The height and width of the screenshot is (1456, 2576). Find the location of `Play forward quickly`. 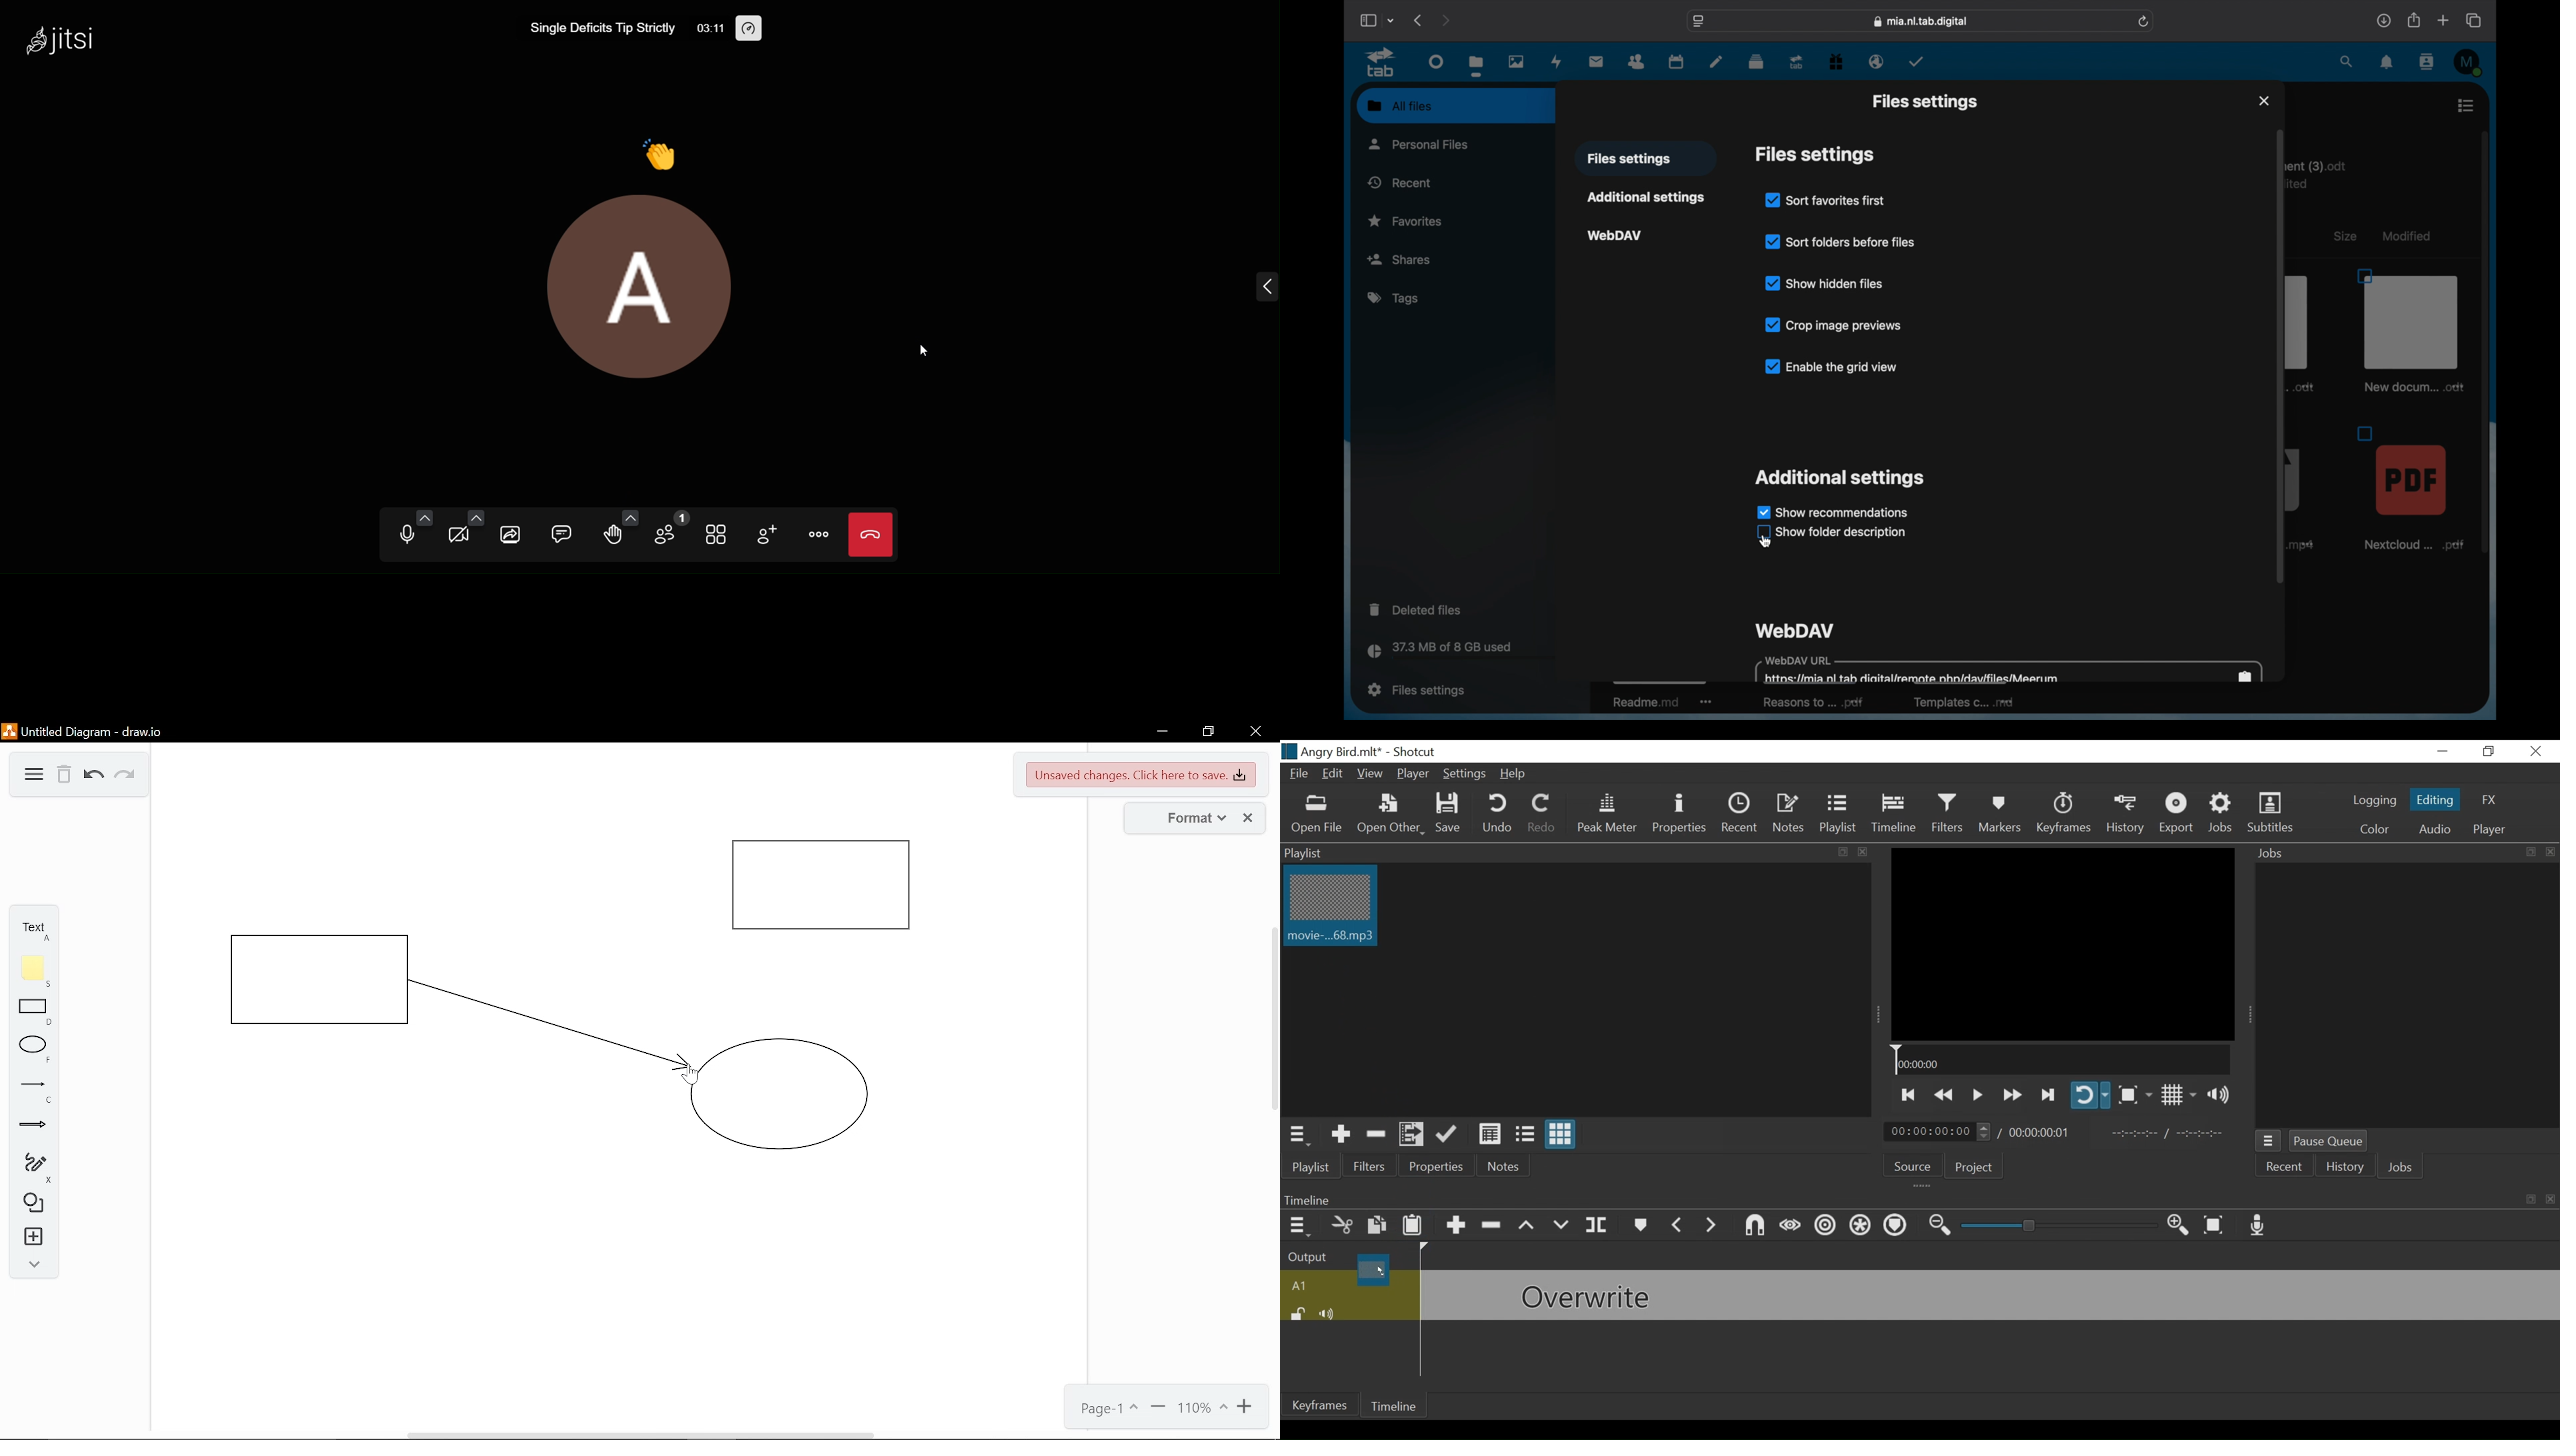

Play forward quickly is located at coordinates (2049, 1094).